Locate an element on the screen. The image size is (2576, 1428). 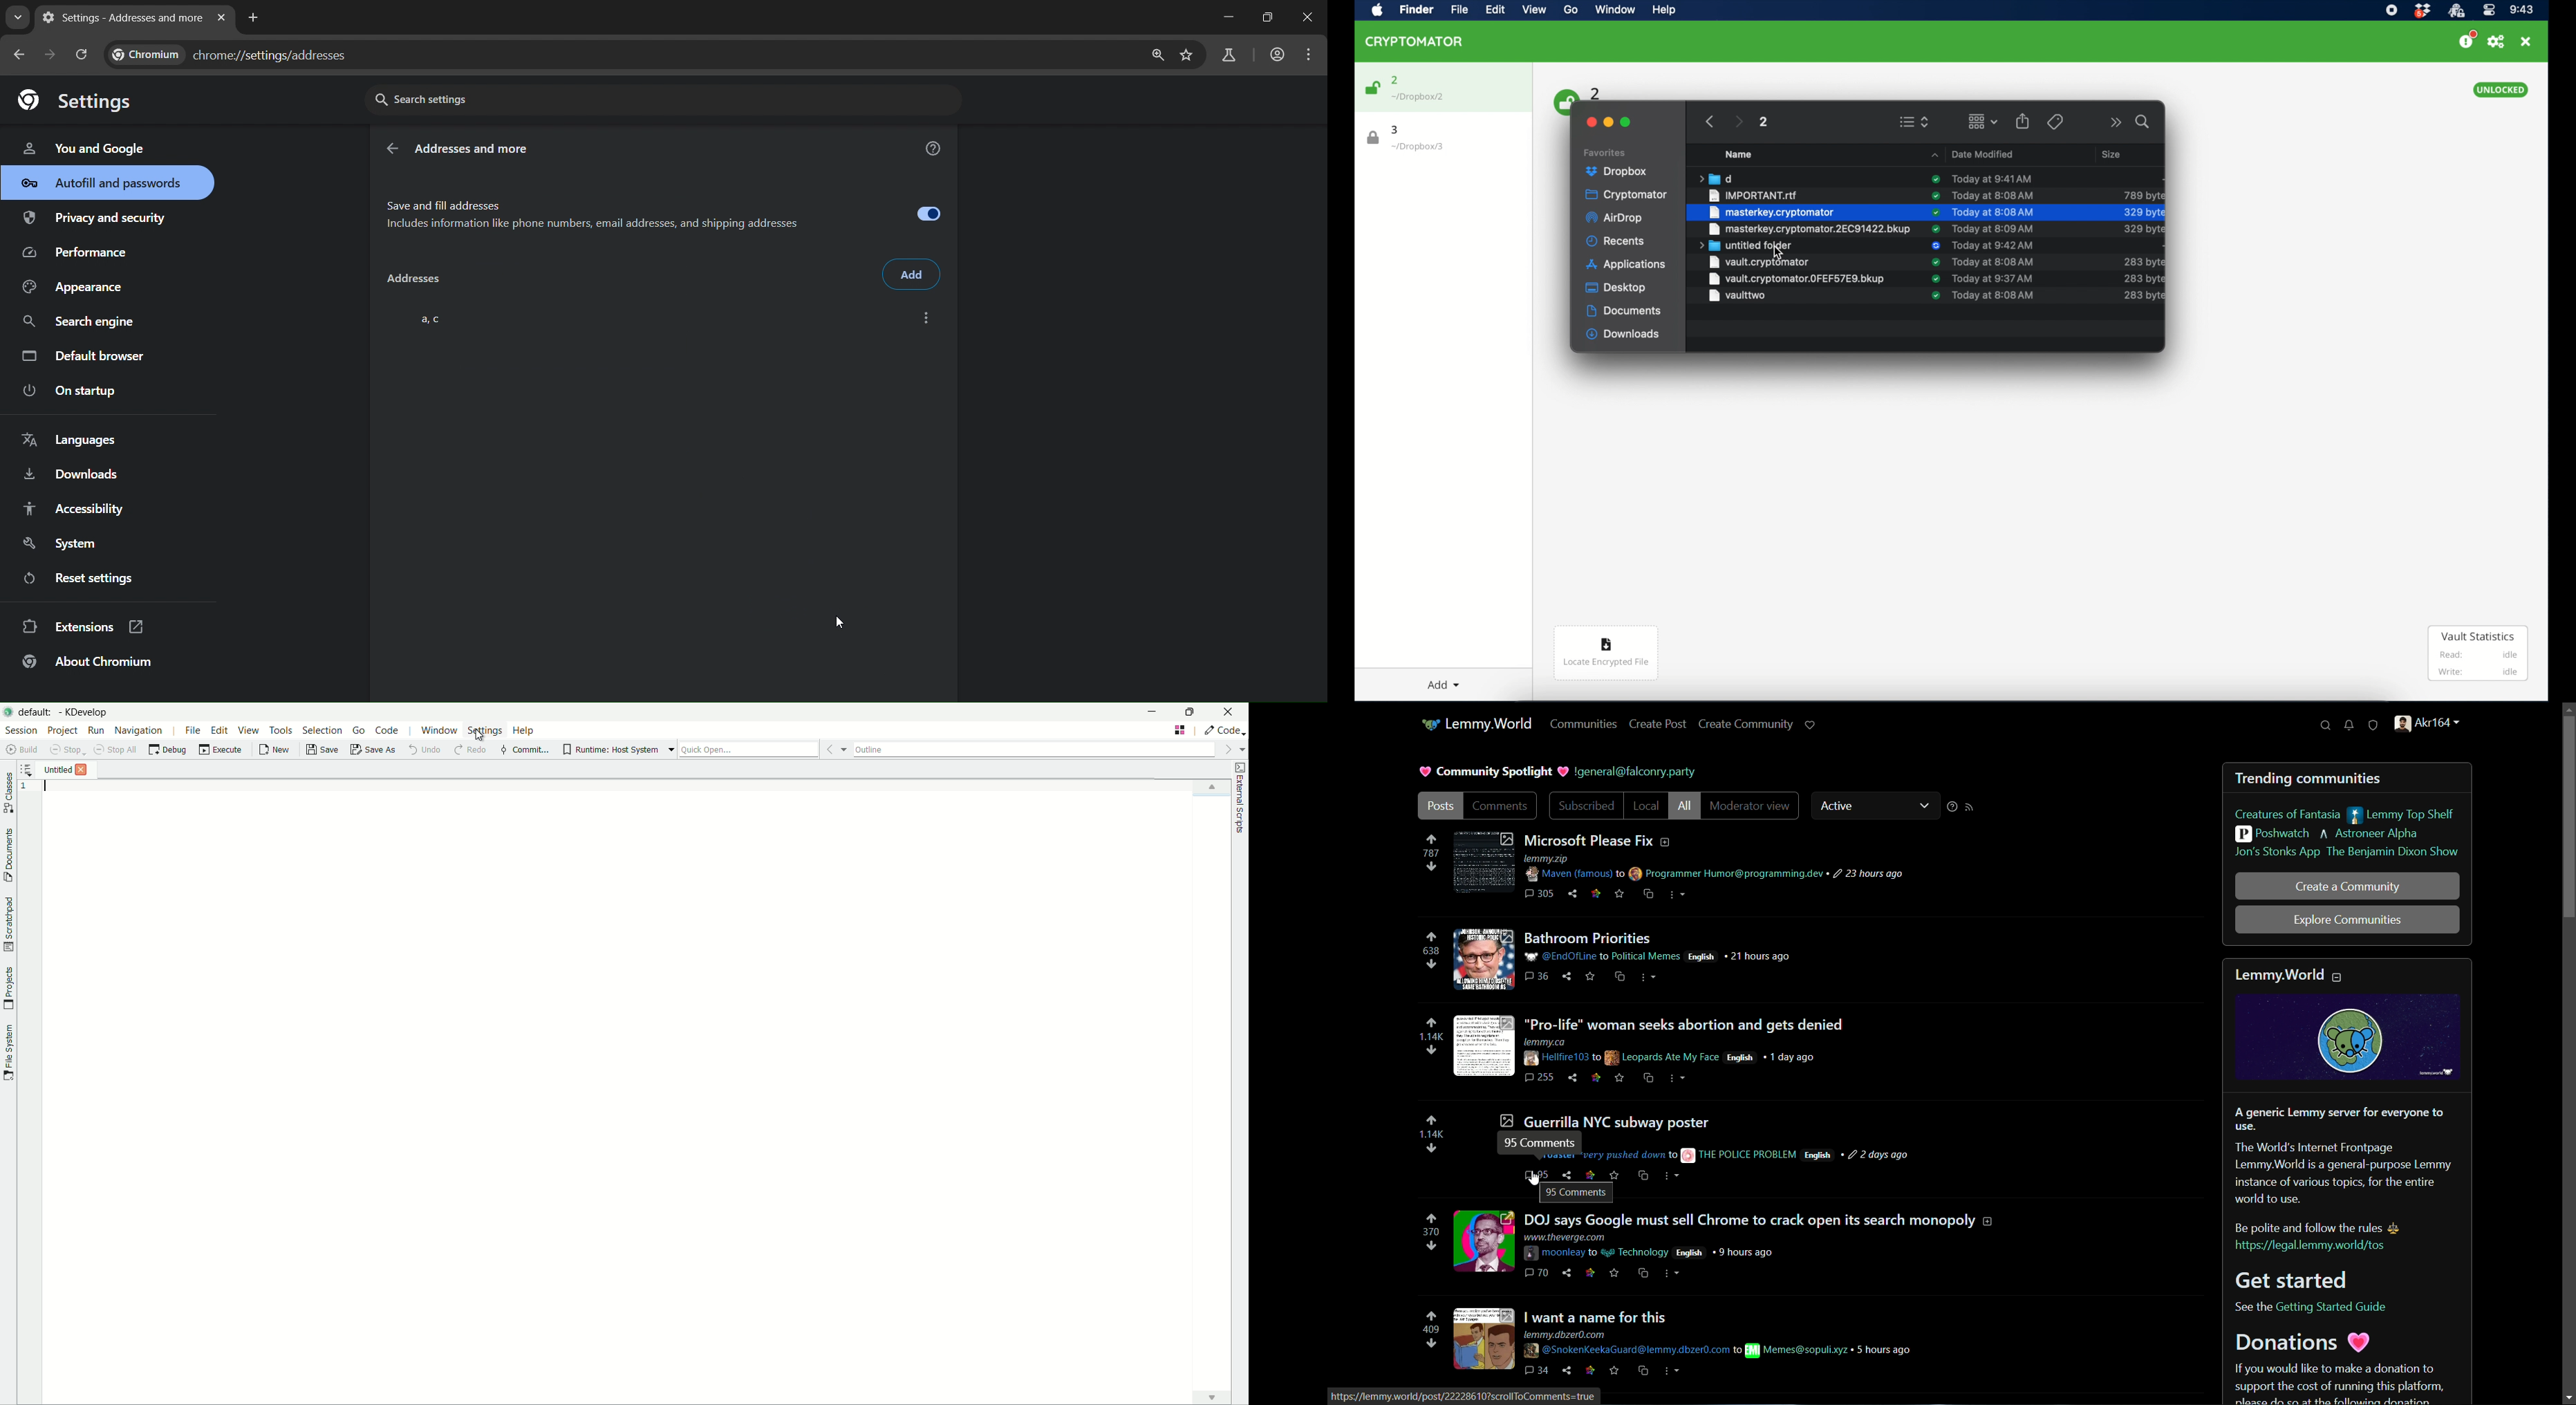
dropdown is located at coordinates (1925, 805).